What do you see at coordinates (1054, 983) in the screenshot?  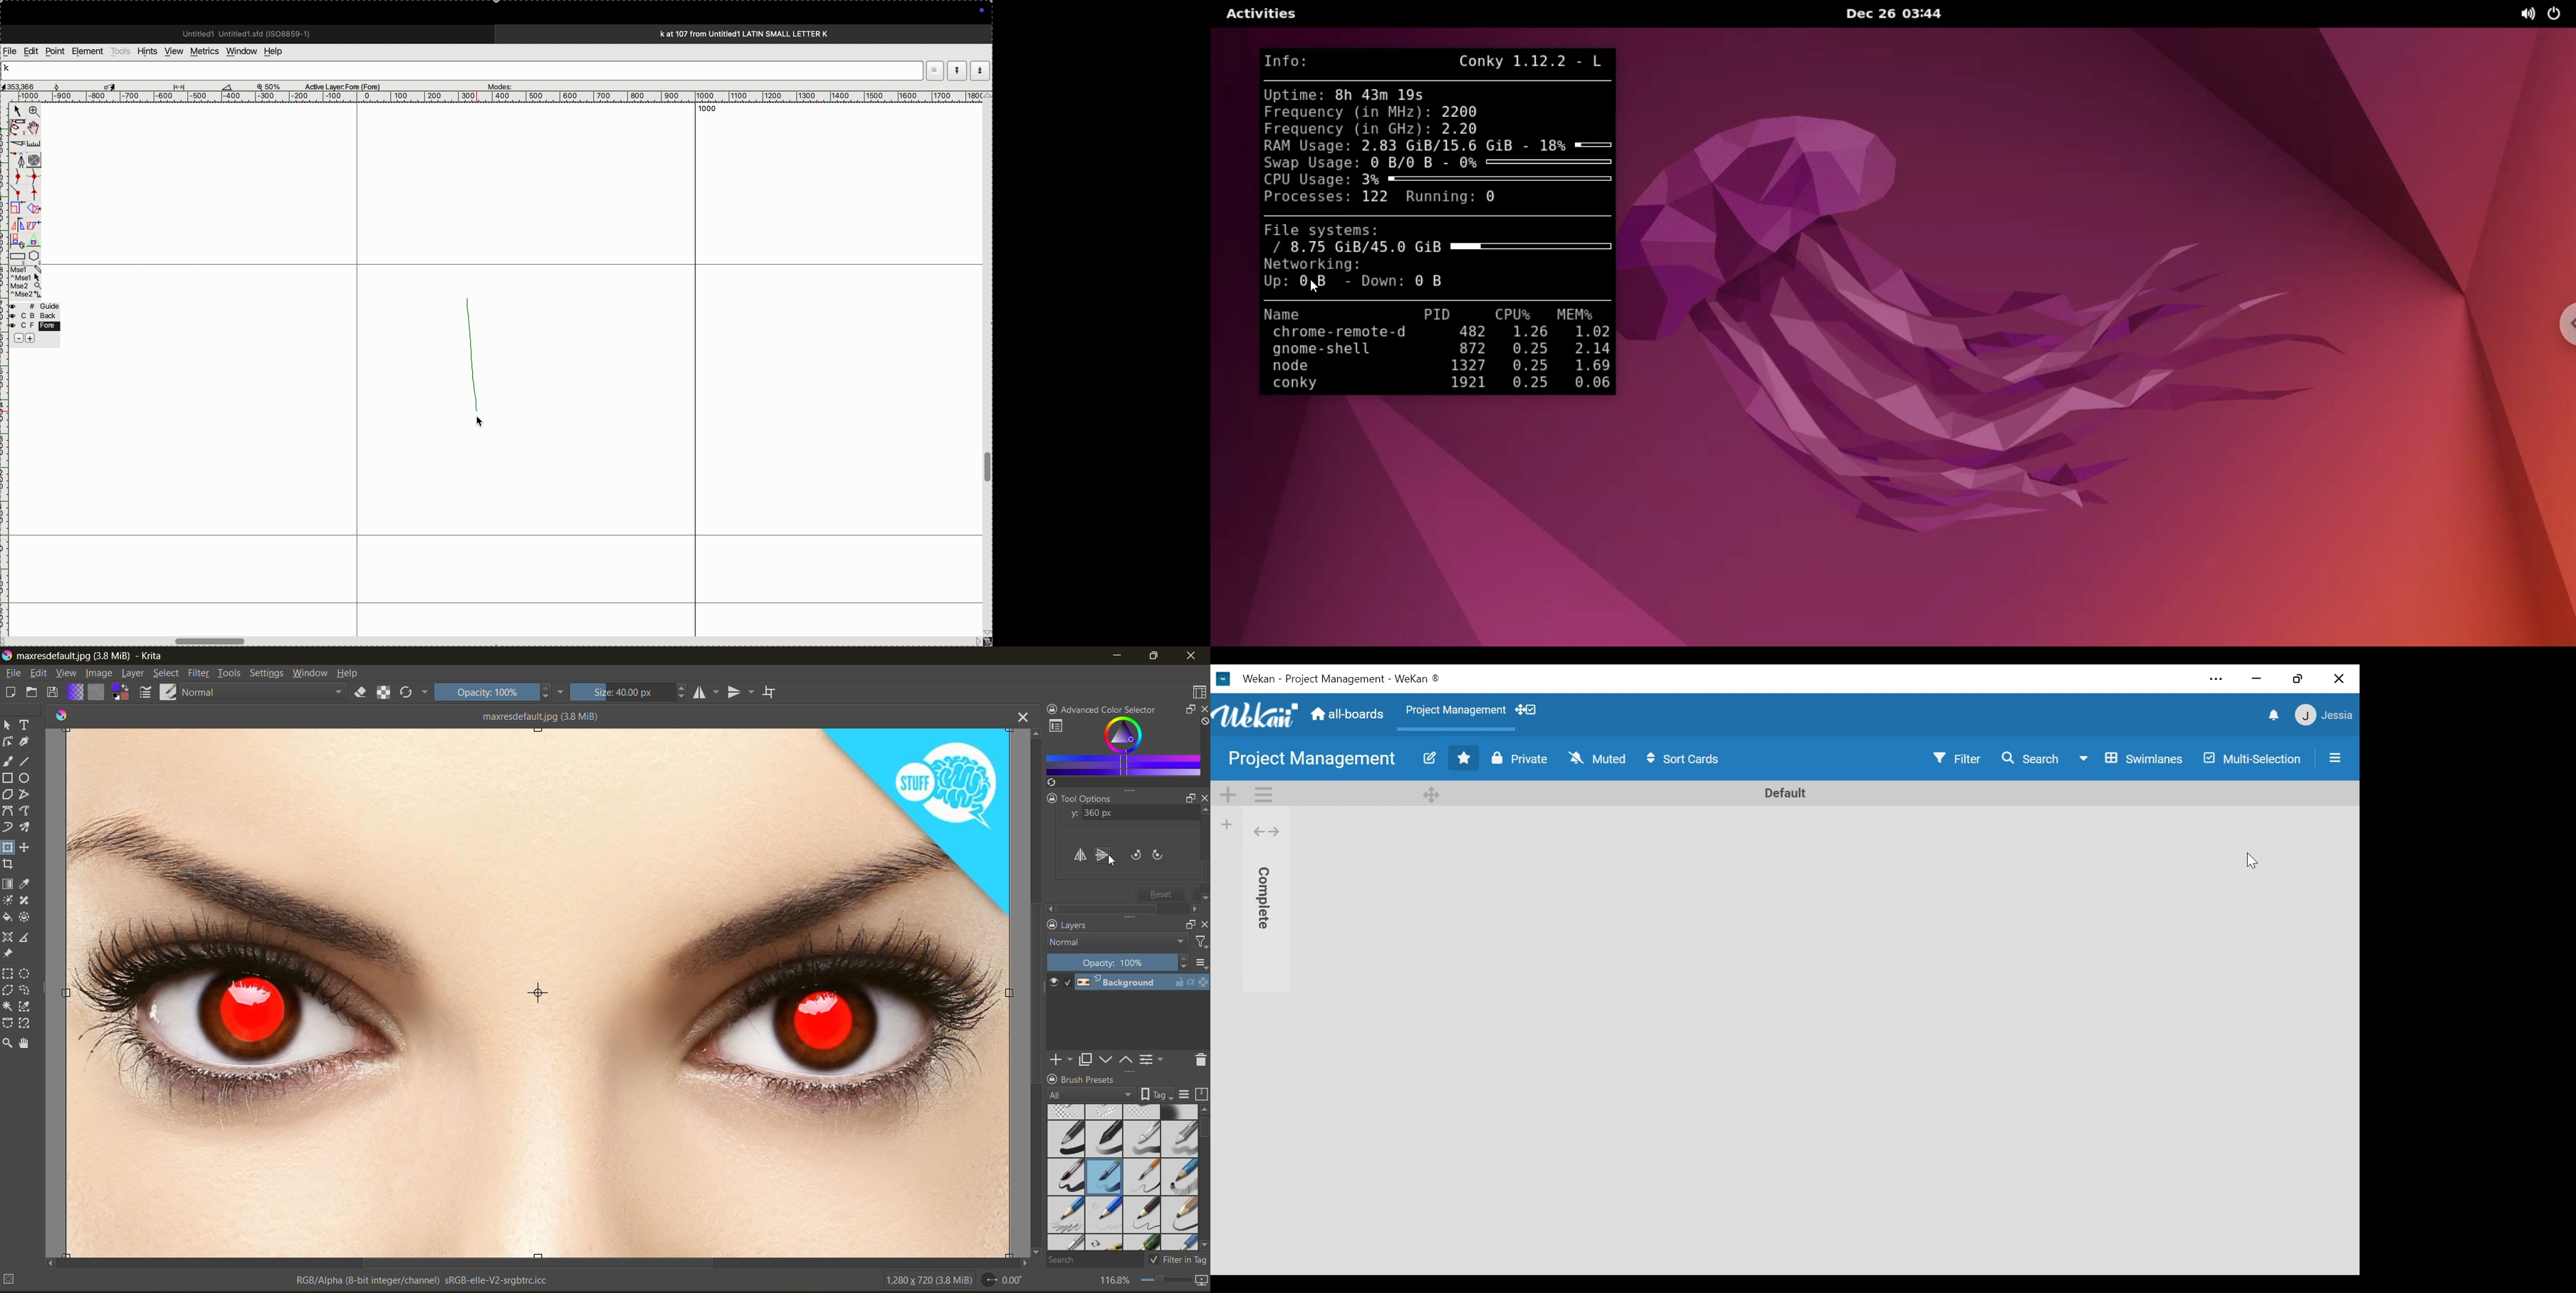 I see `preview` at bounding box center [1054, 983].